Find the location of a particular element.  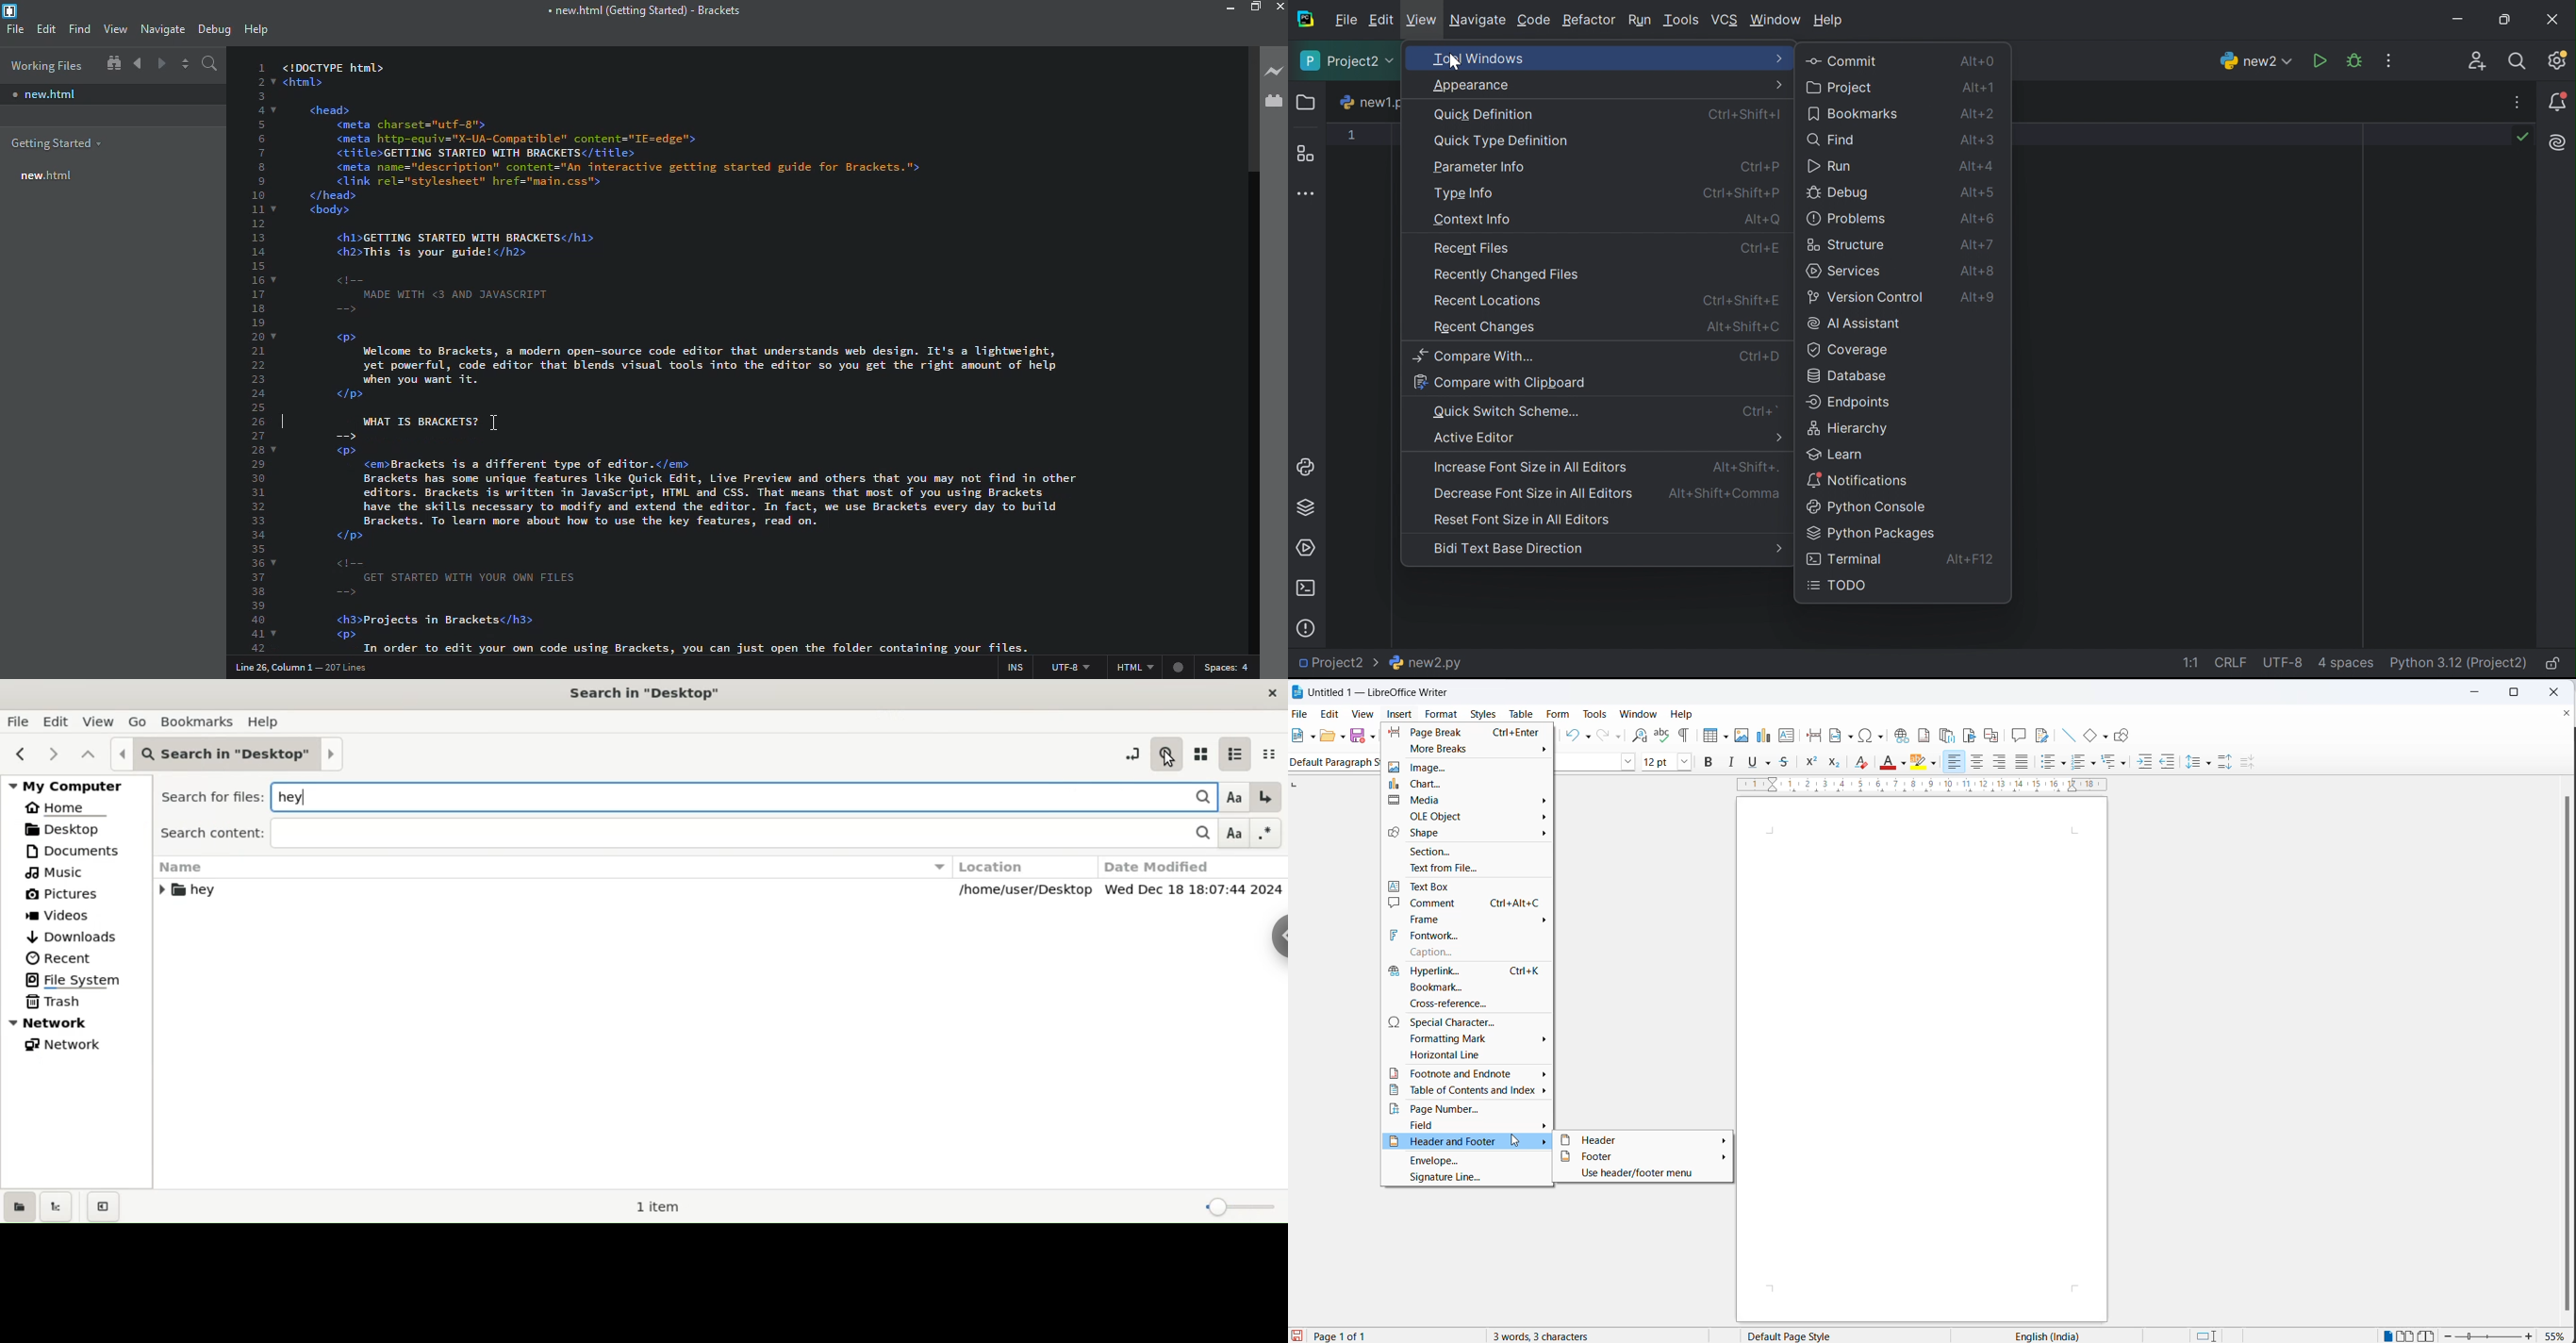

zoom decrease is located at coordinates (2448, 1337).